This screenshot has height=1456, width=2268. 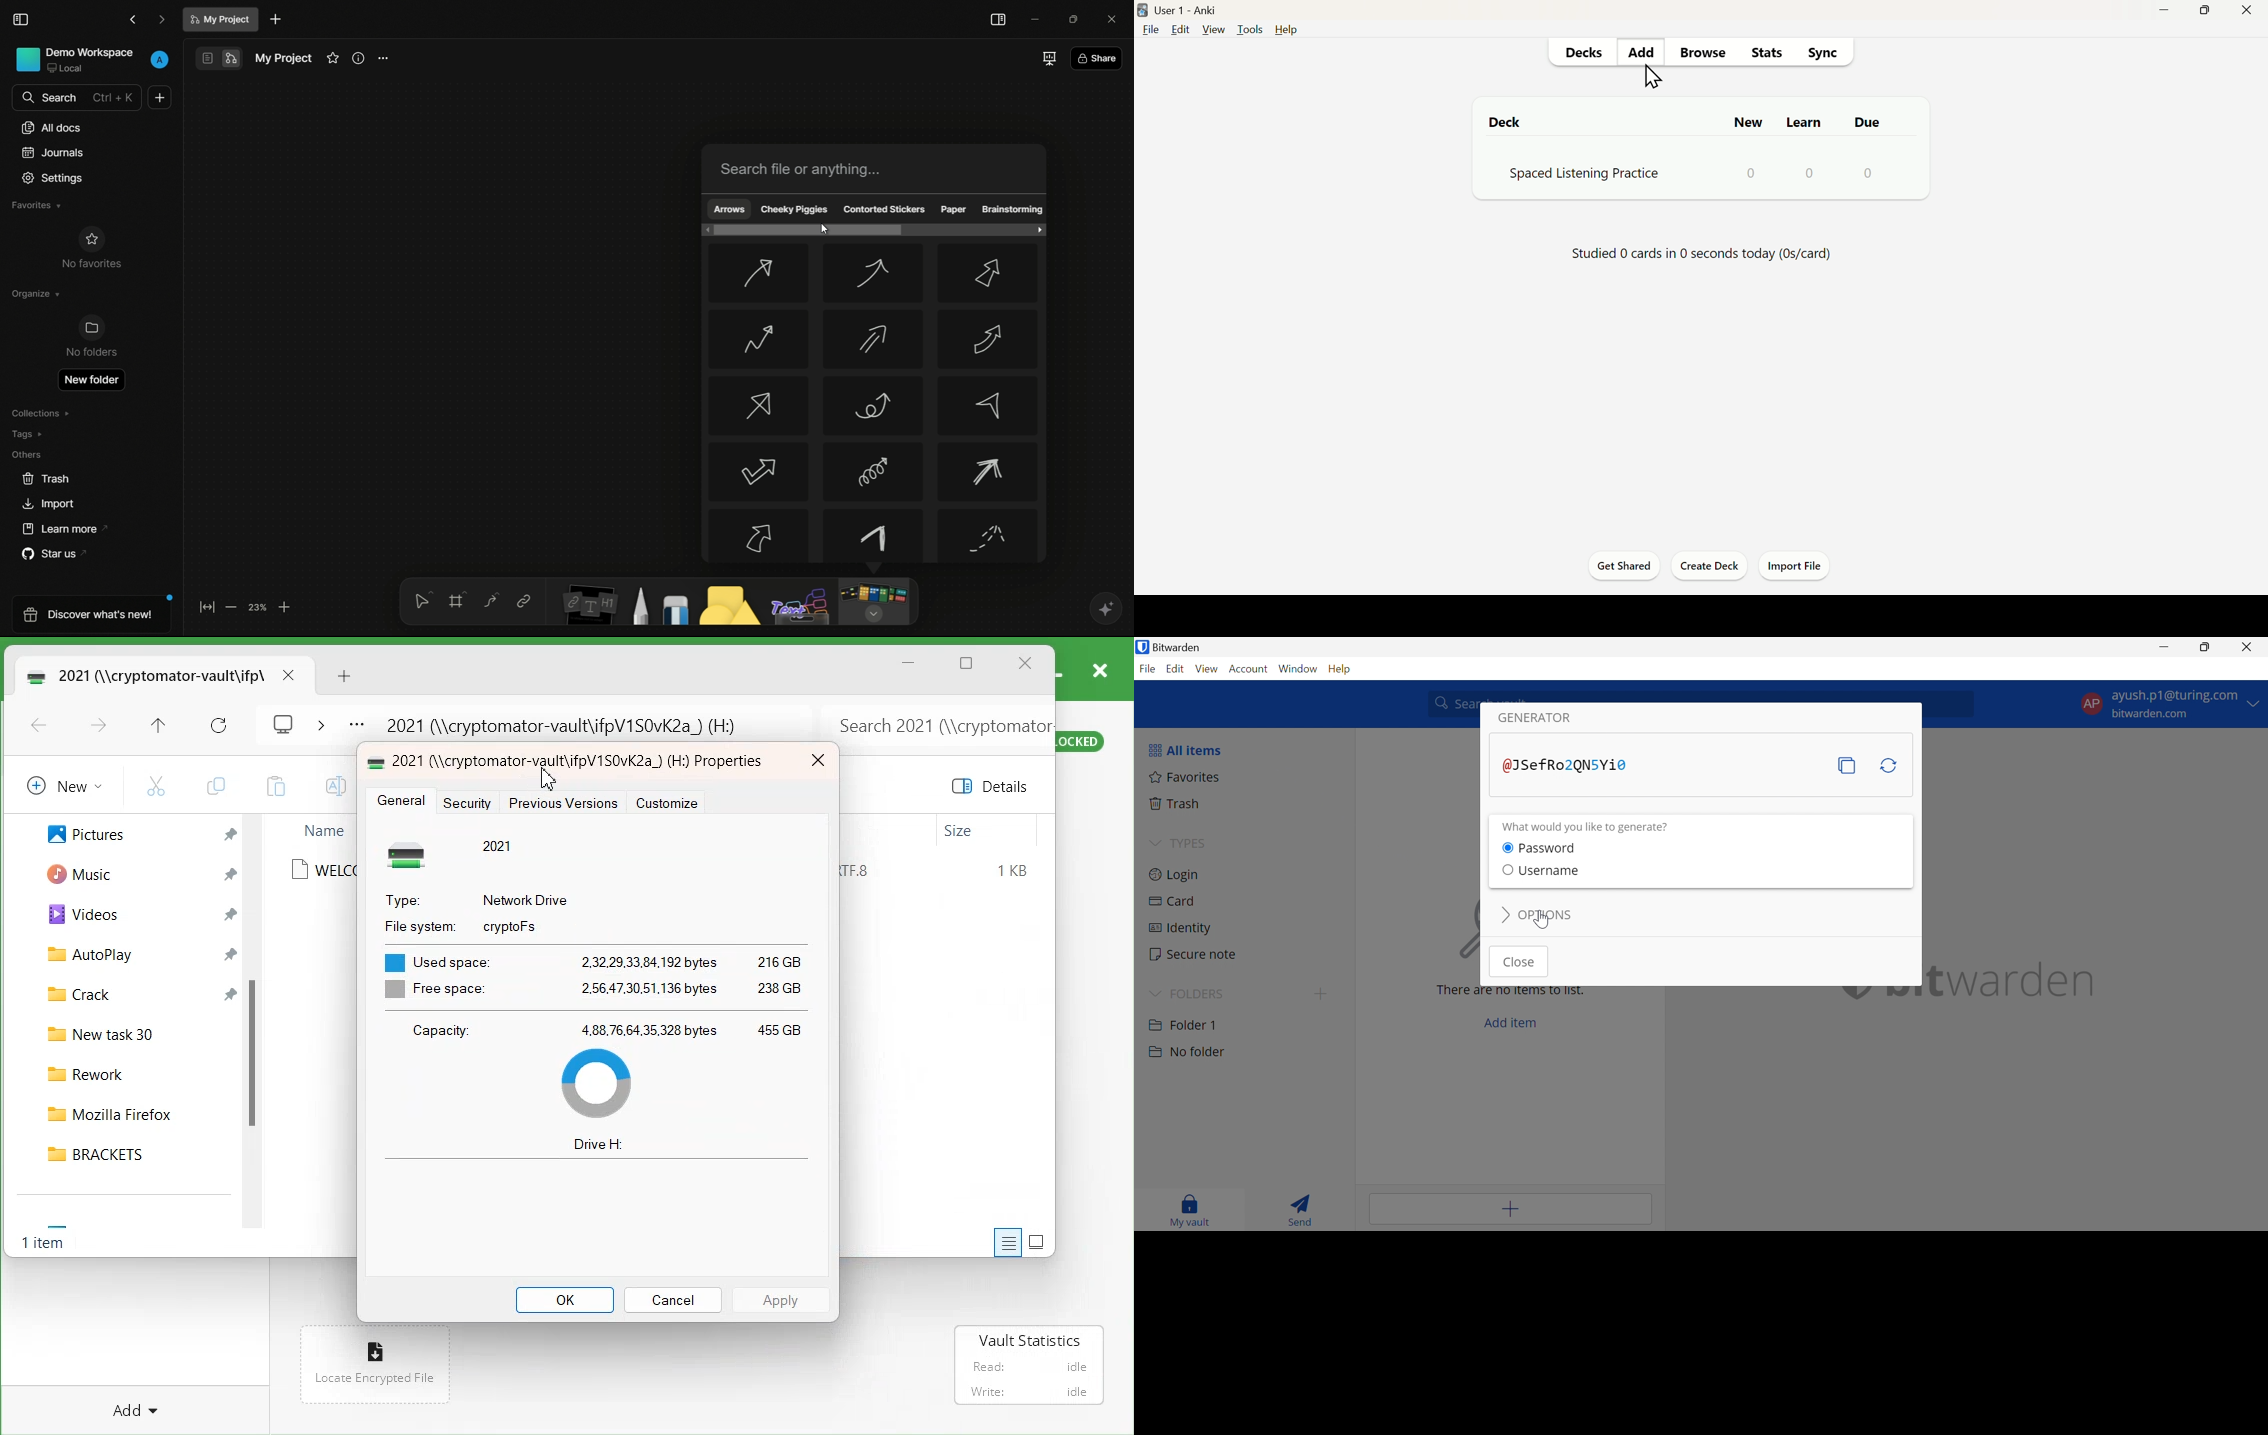 What do you see at coordinates (75, 832) in the screenshot?
I see `Pictures` at bounding box center [75, 832].